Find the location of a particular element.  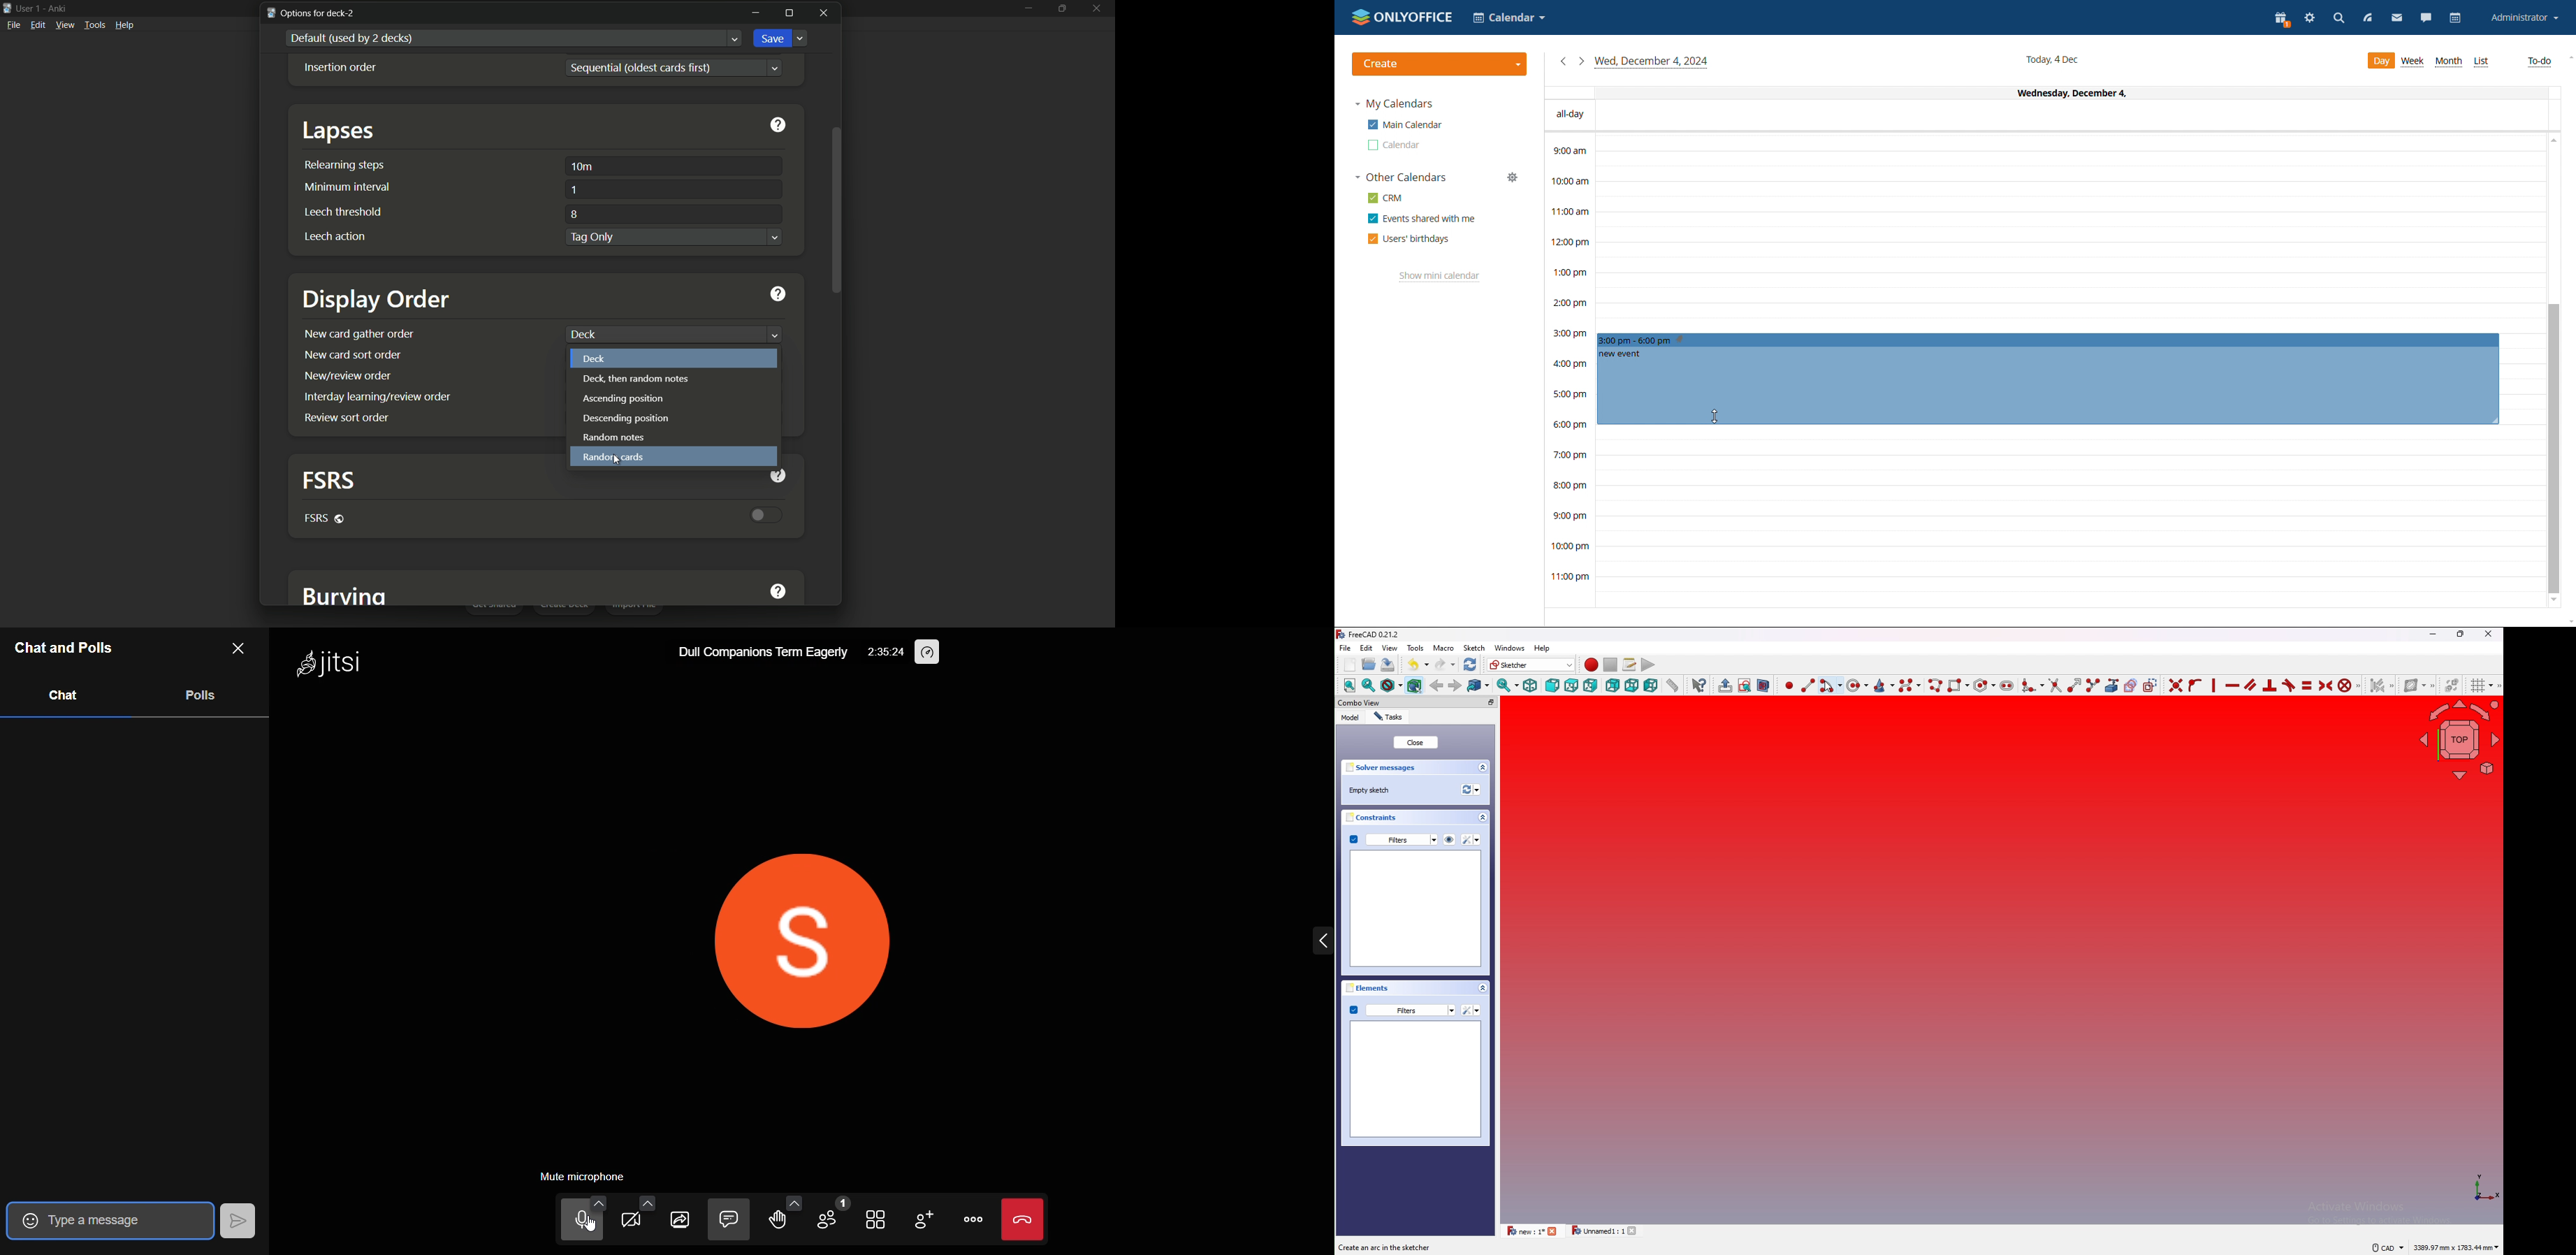

options for deck-2 is located at coordinates (312, 13).